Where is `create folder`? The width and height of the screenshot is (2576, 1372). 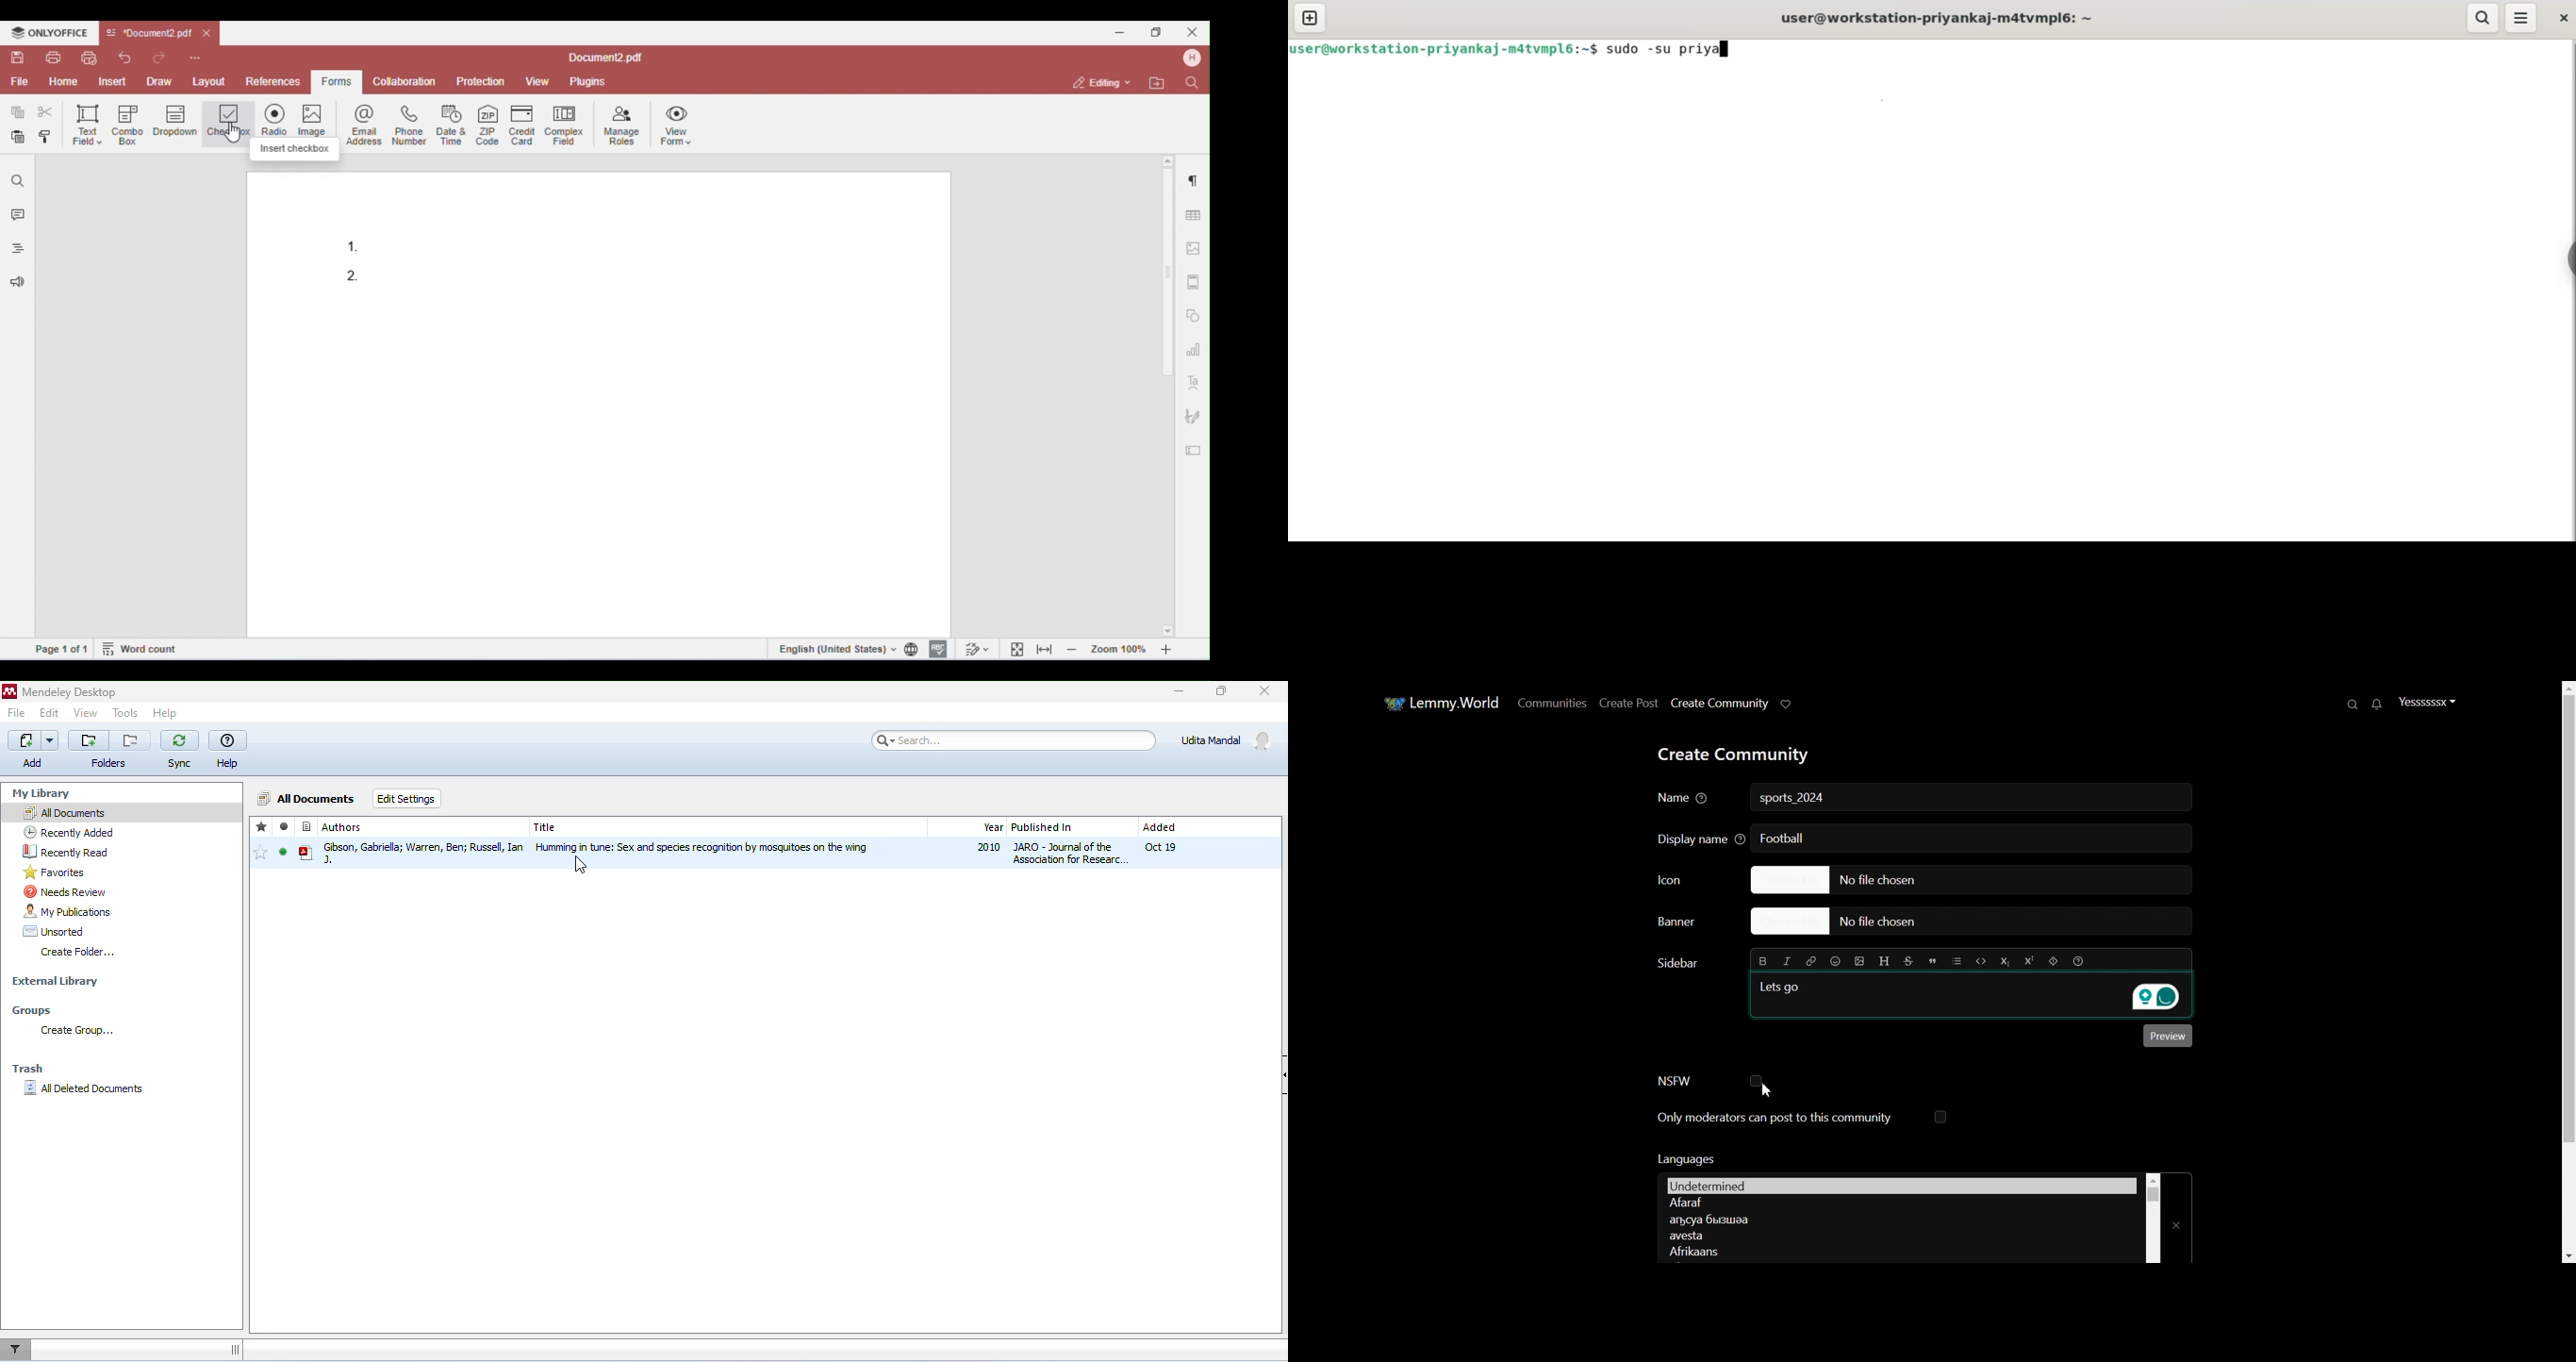 create folder is located at coordinates (77, 954).